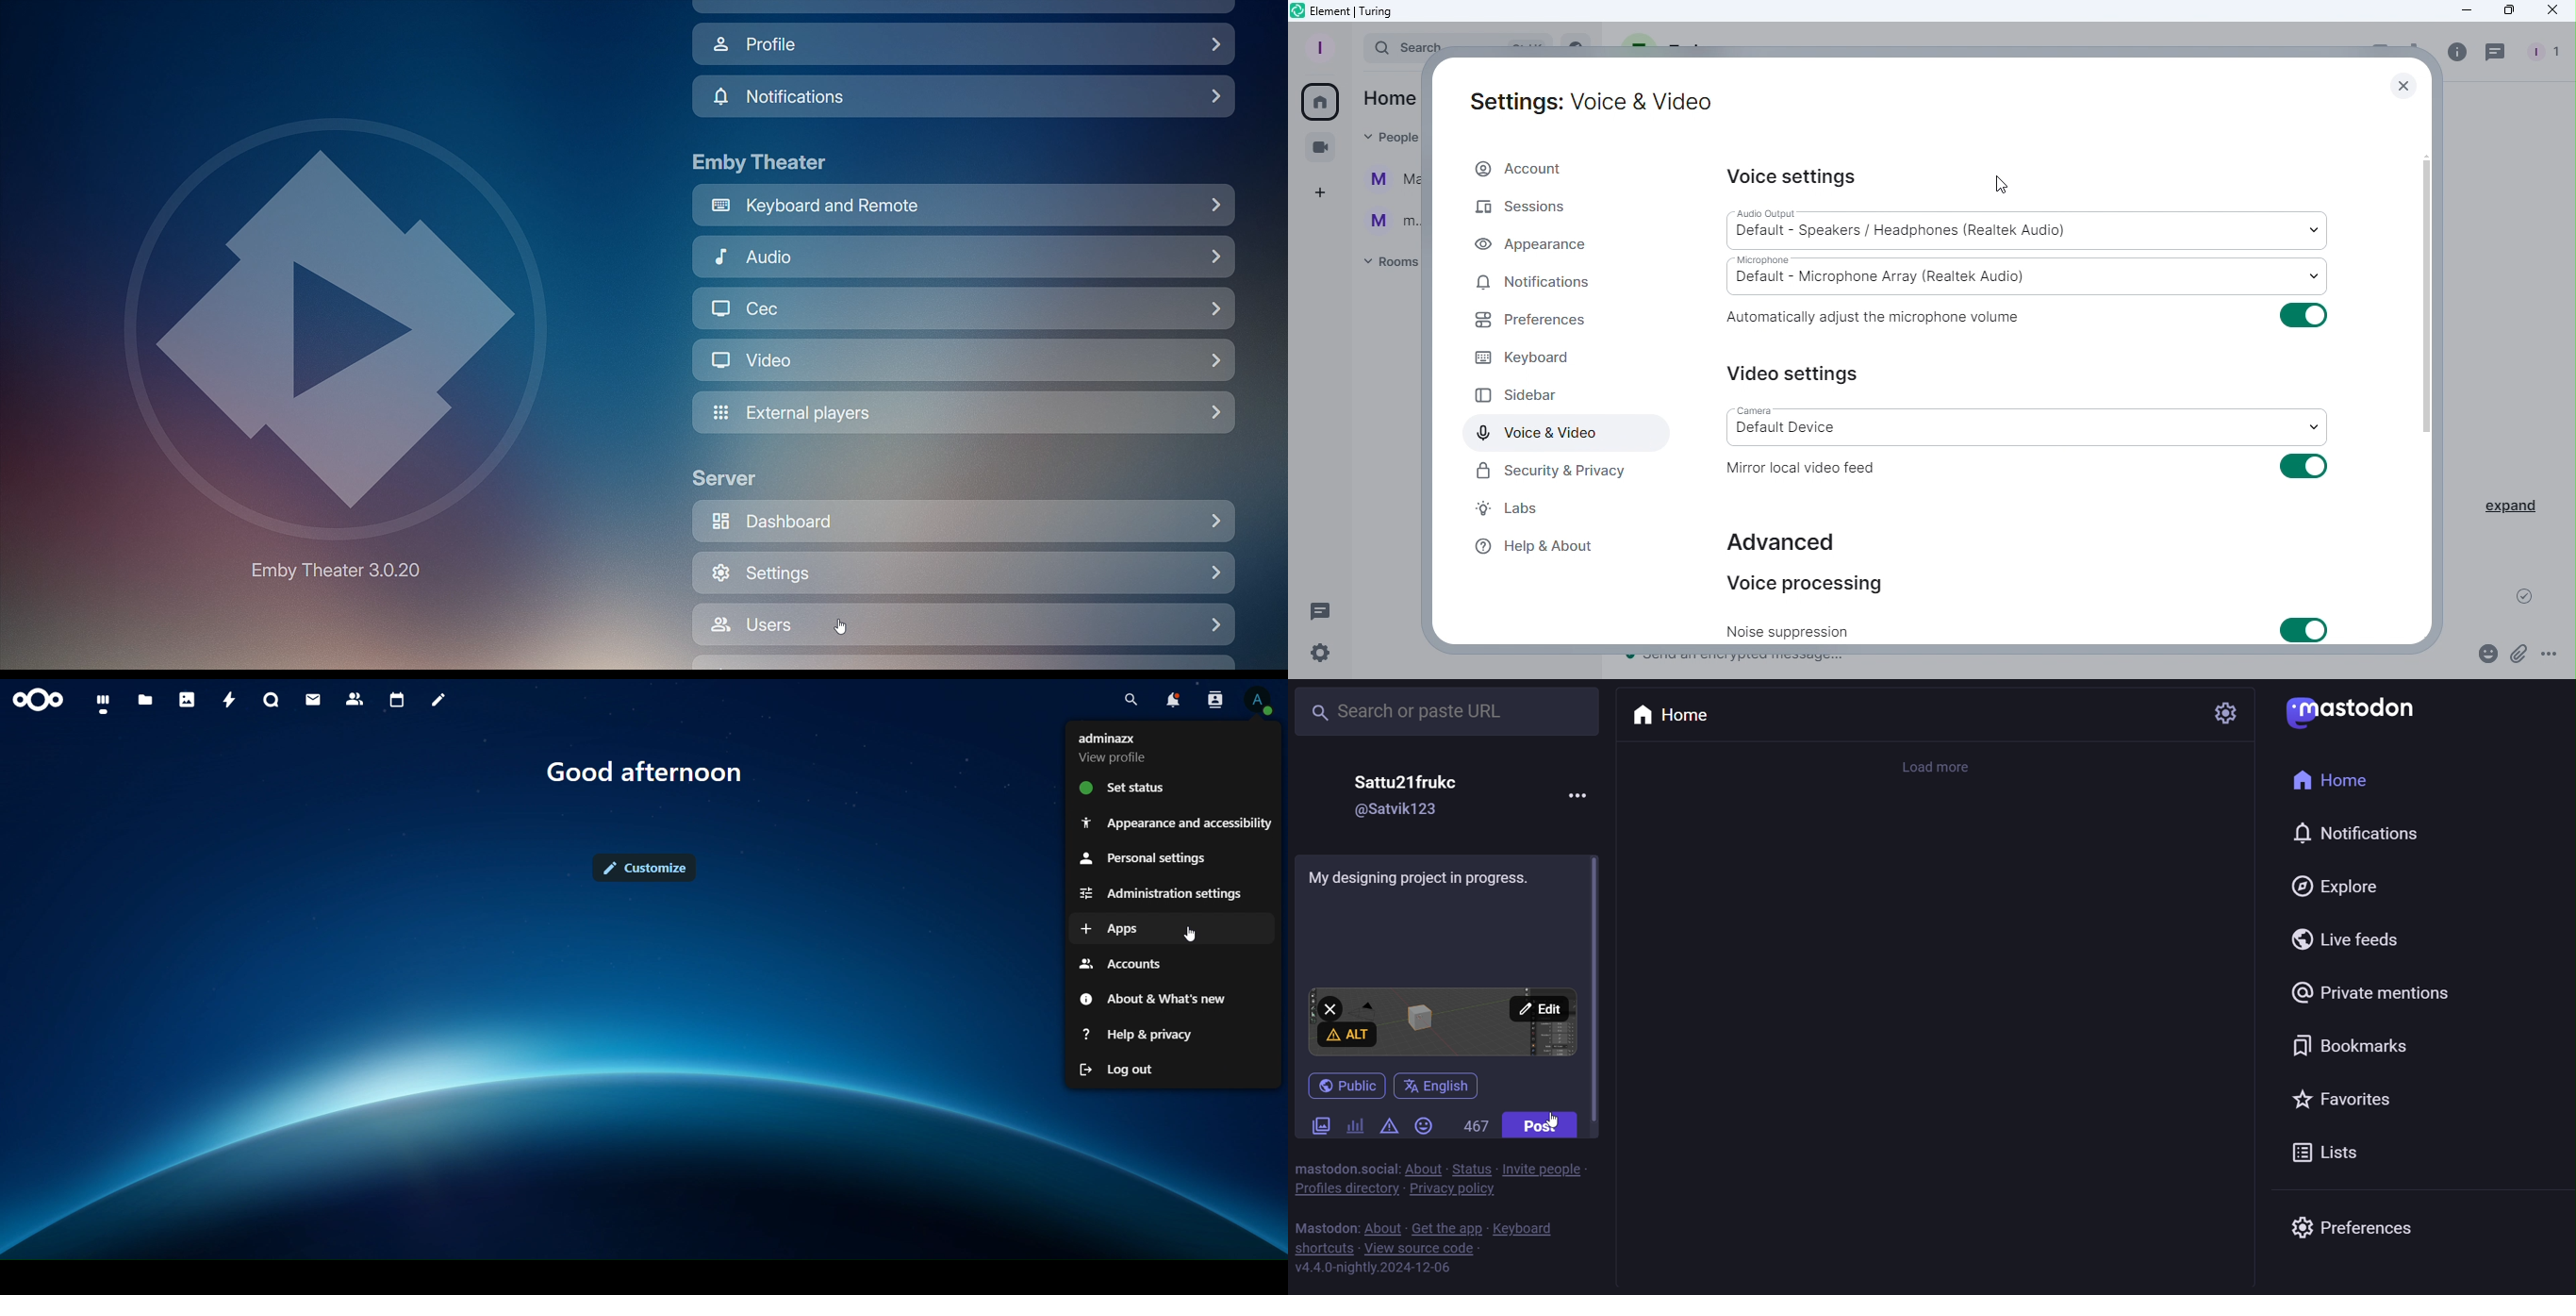 Image resolution: width=2576 pixels, height=1316 pixels. Describe the element at coordinates (2355, 835) in the screenshot. I see `notification` at that location.